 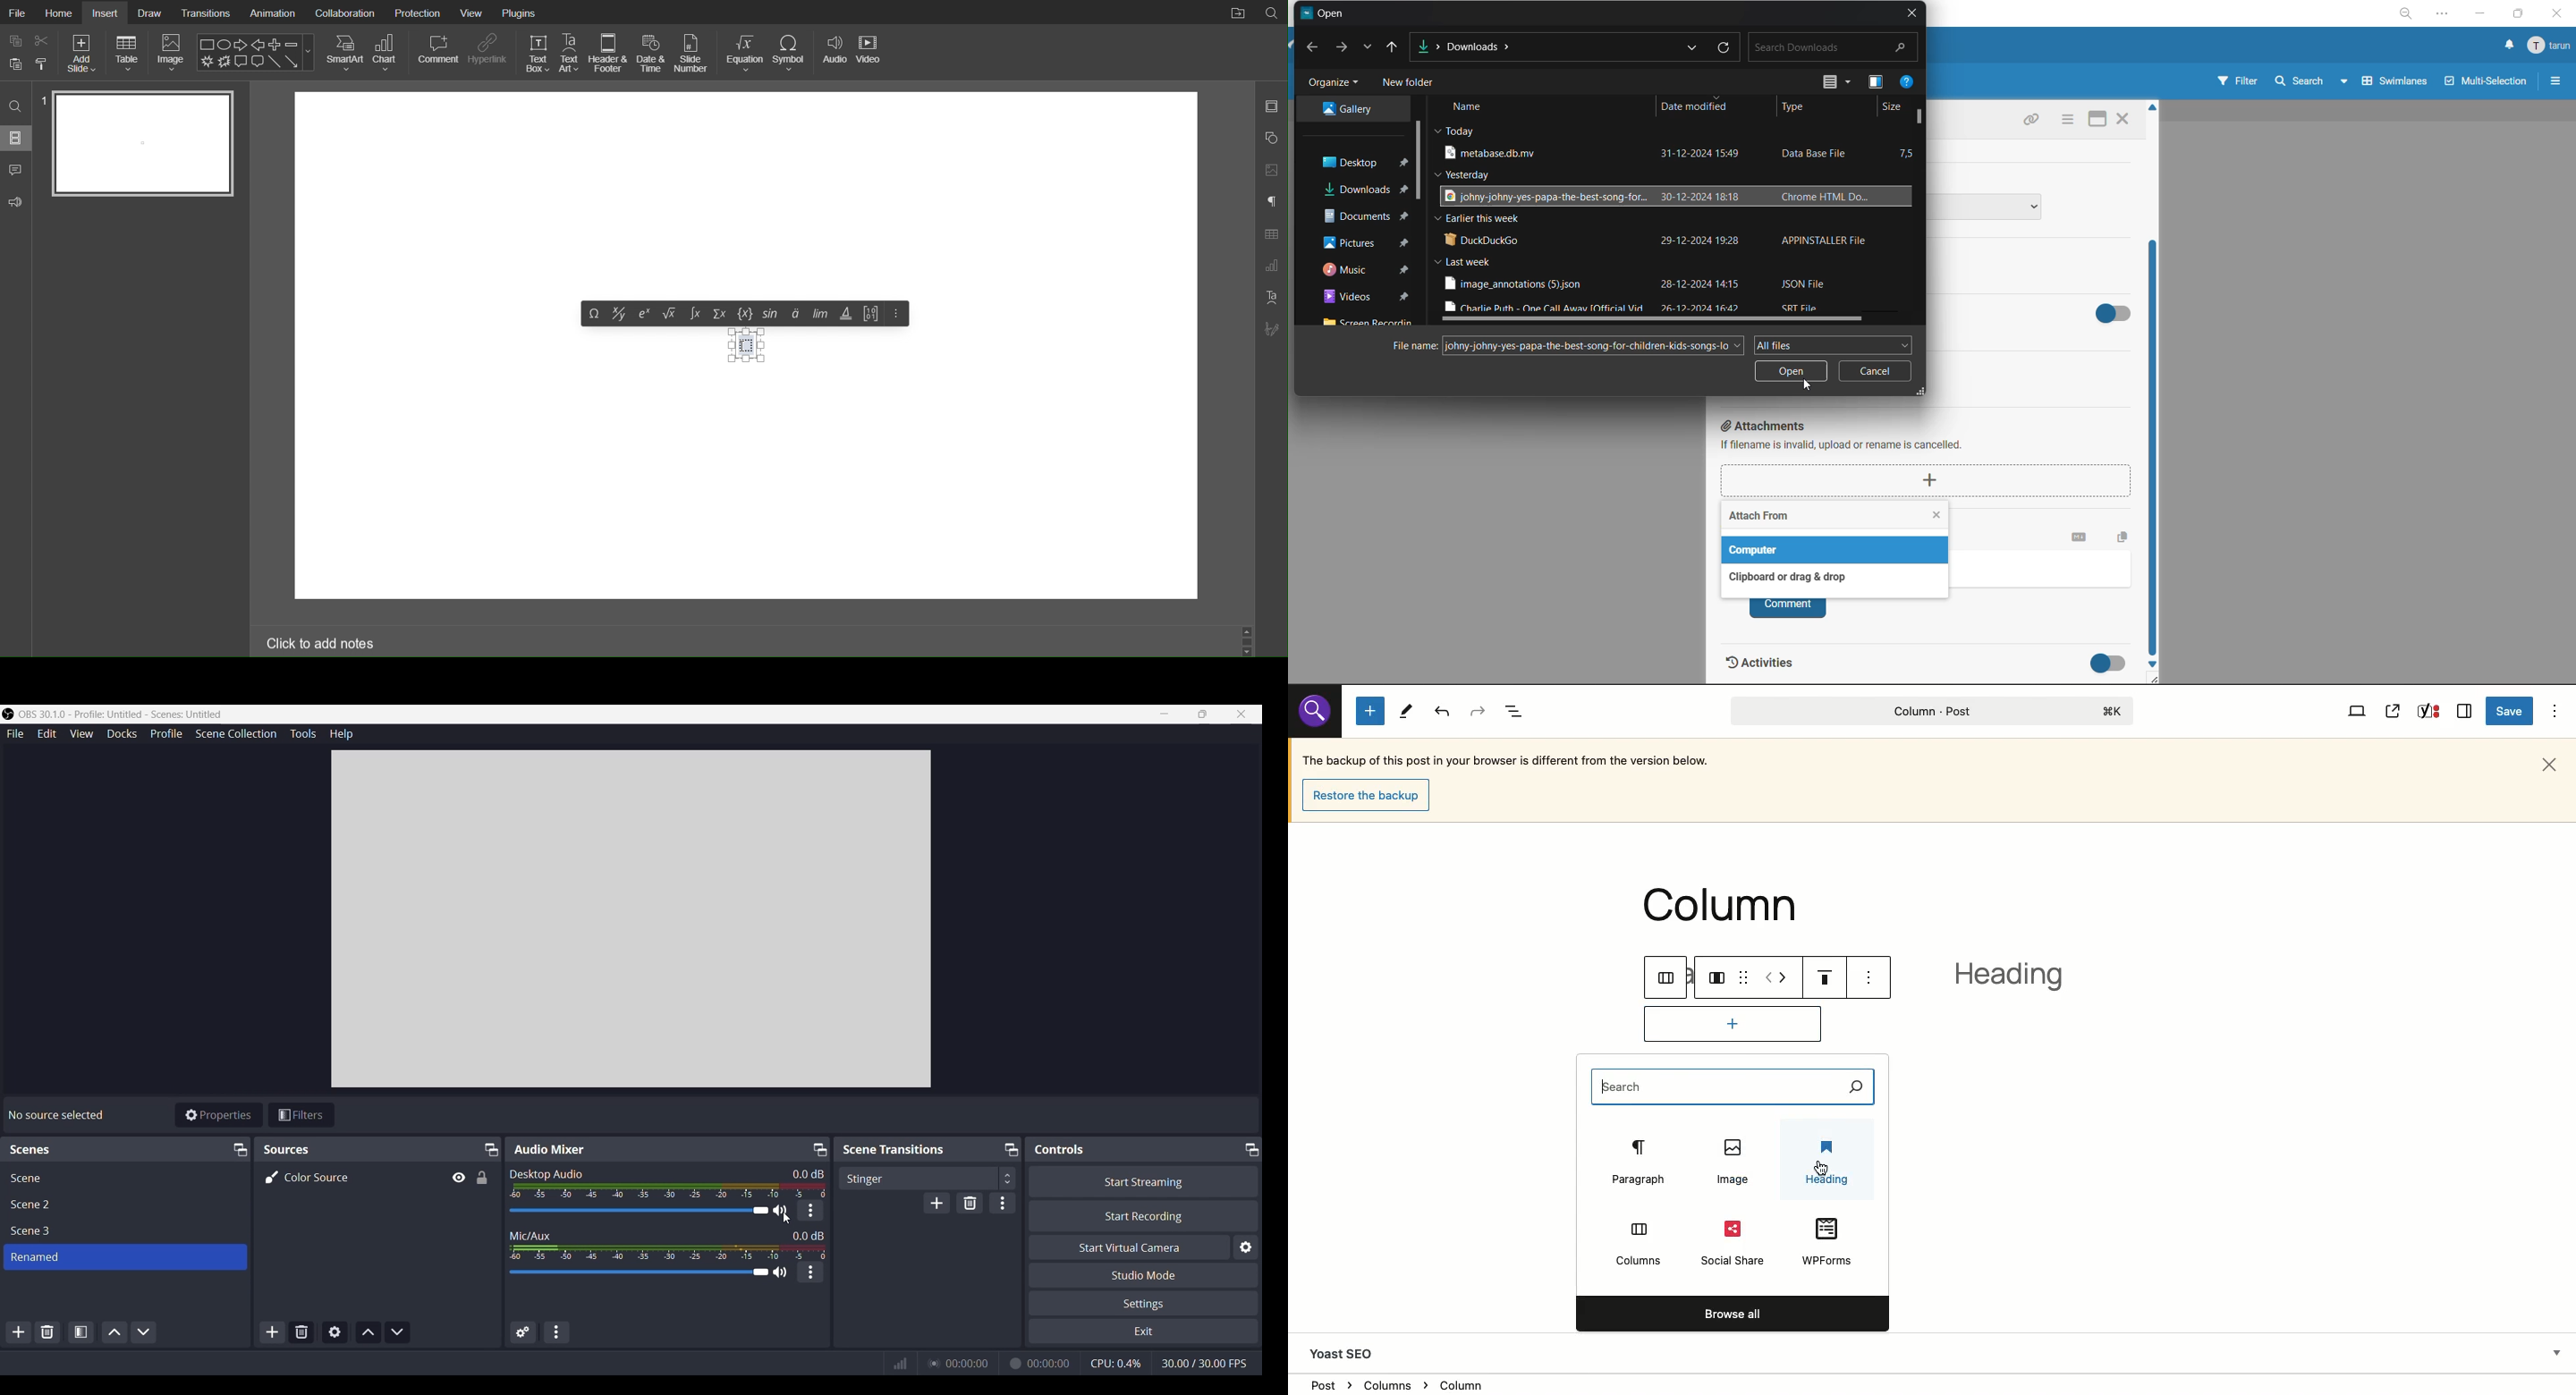 What do you see at coordinates (1271, 296) in the screenshot?
I see `TextArt` at bounding box center [1271, 296].